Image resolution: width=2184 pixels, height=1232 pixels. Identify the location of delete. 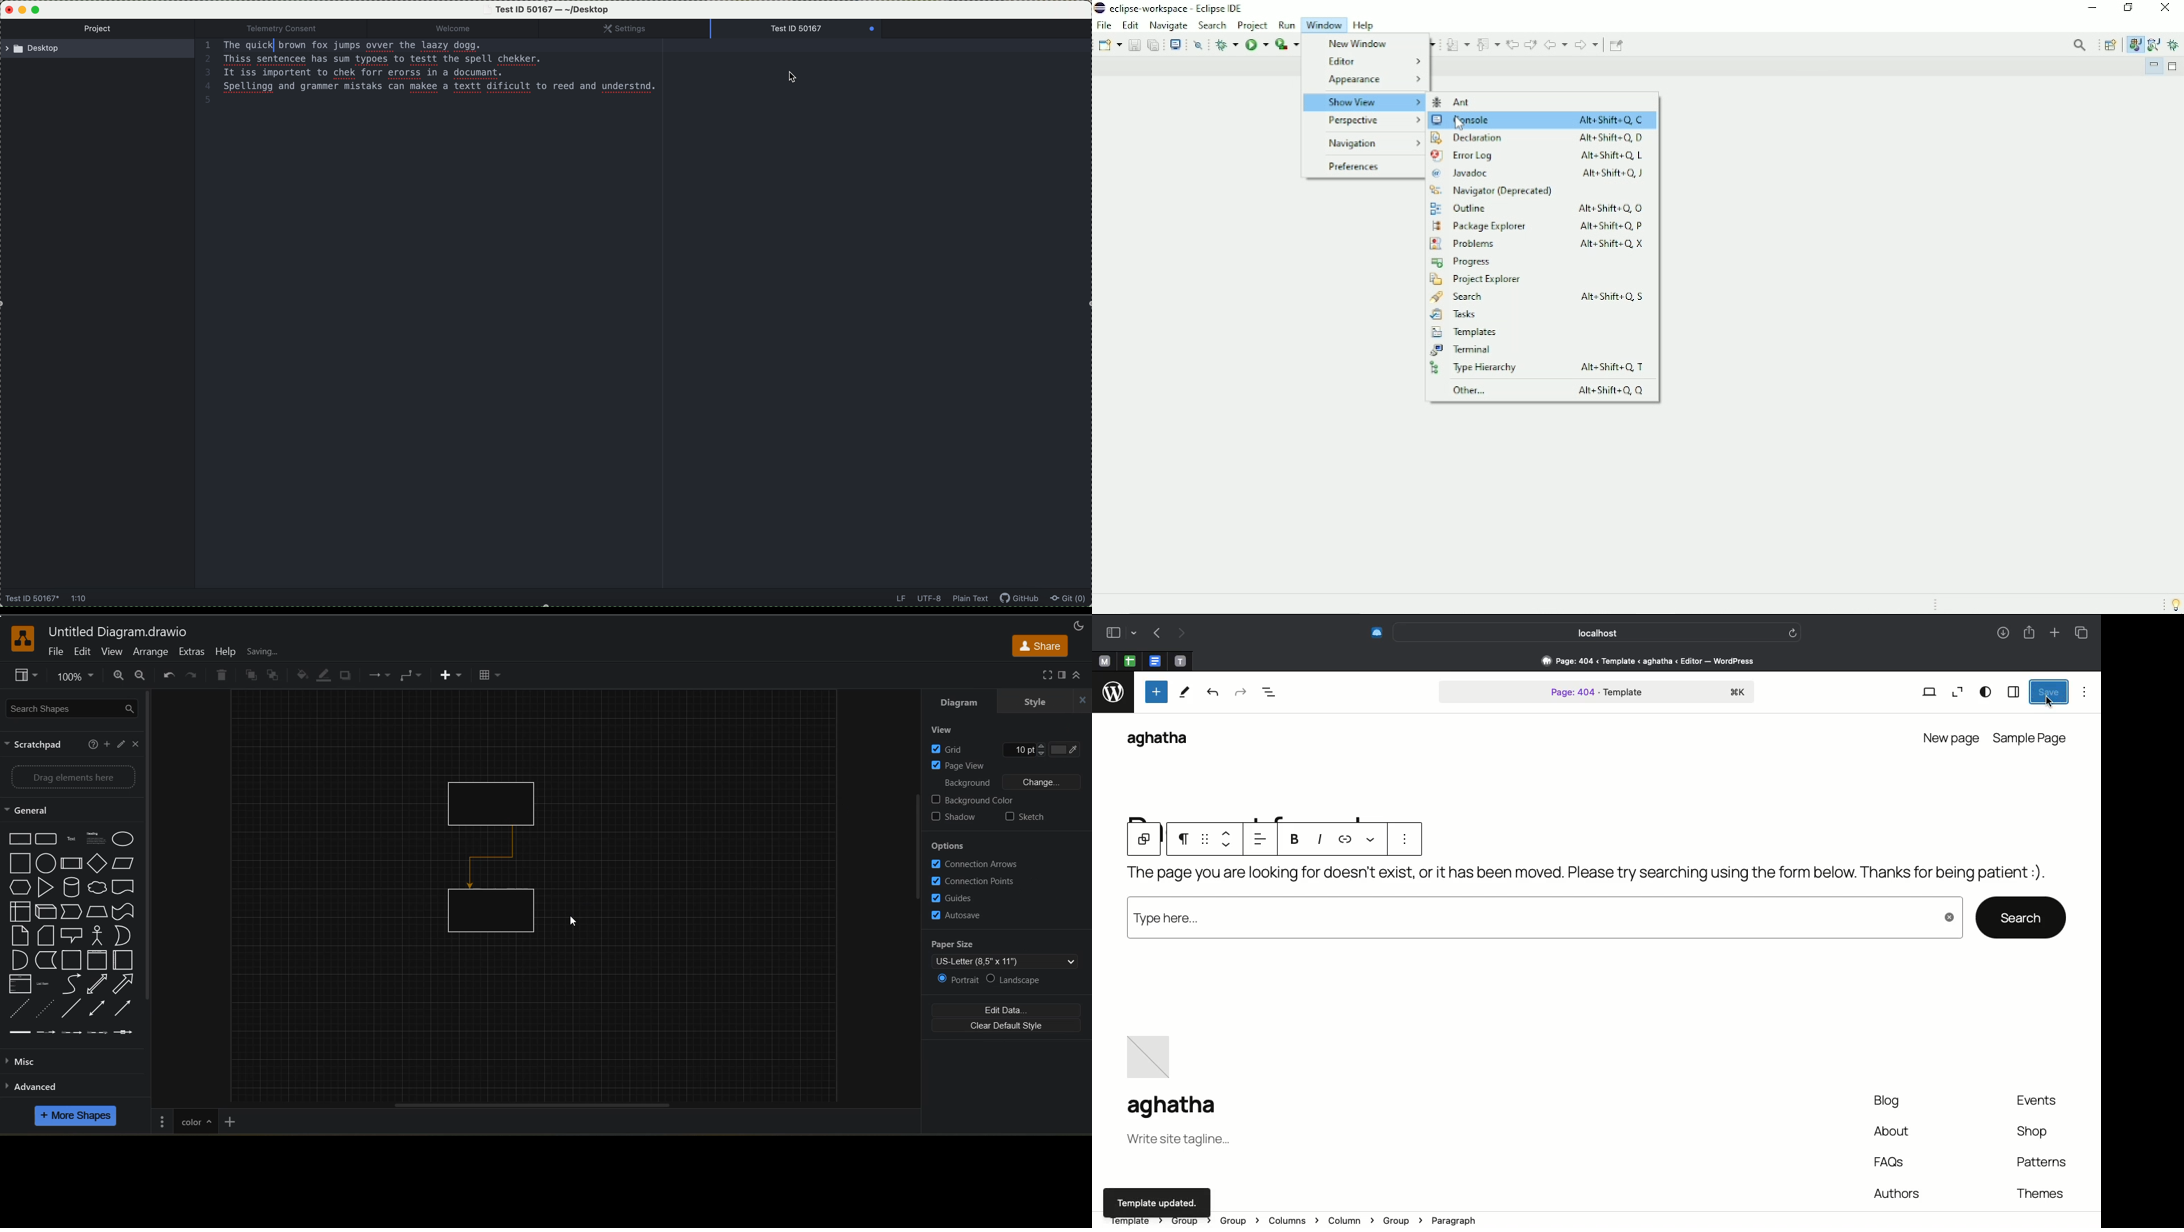
(224, 677).